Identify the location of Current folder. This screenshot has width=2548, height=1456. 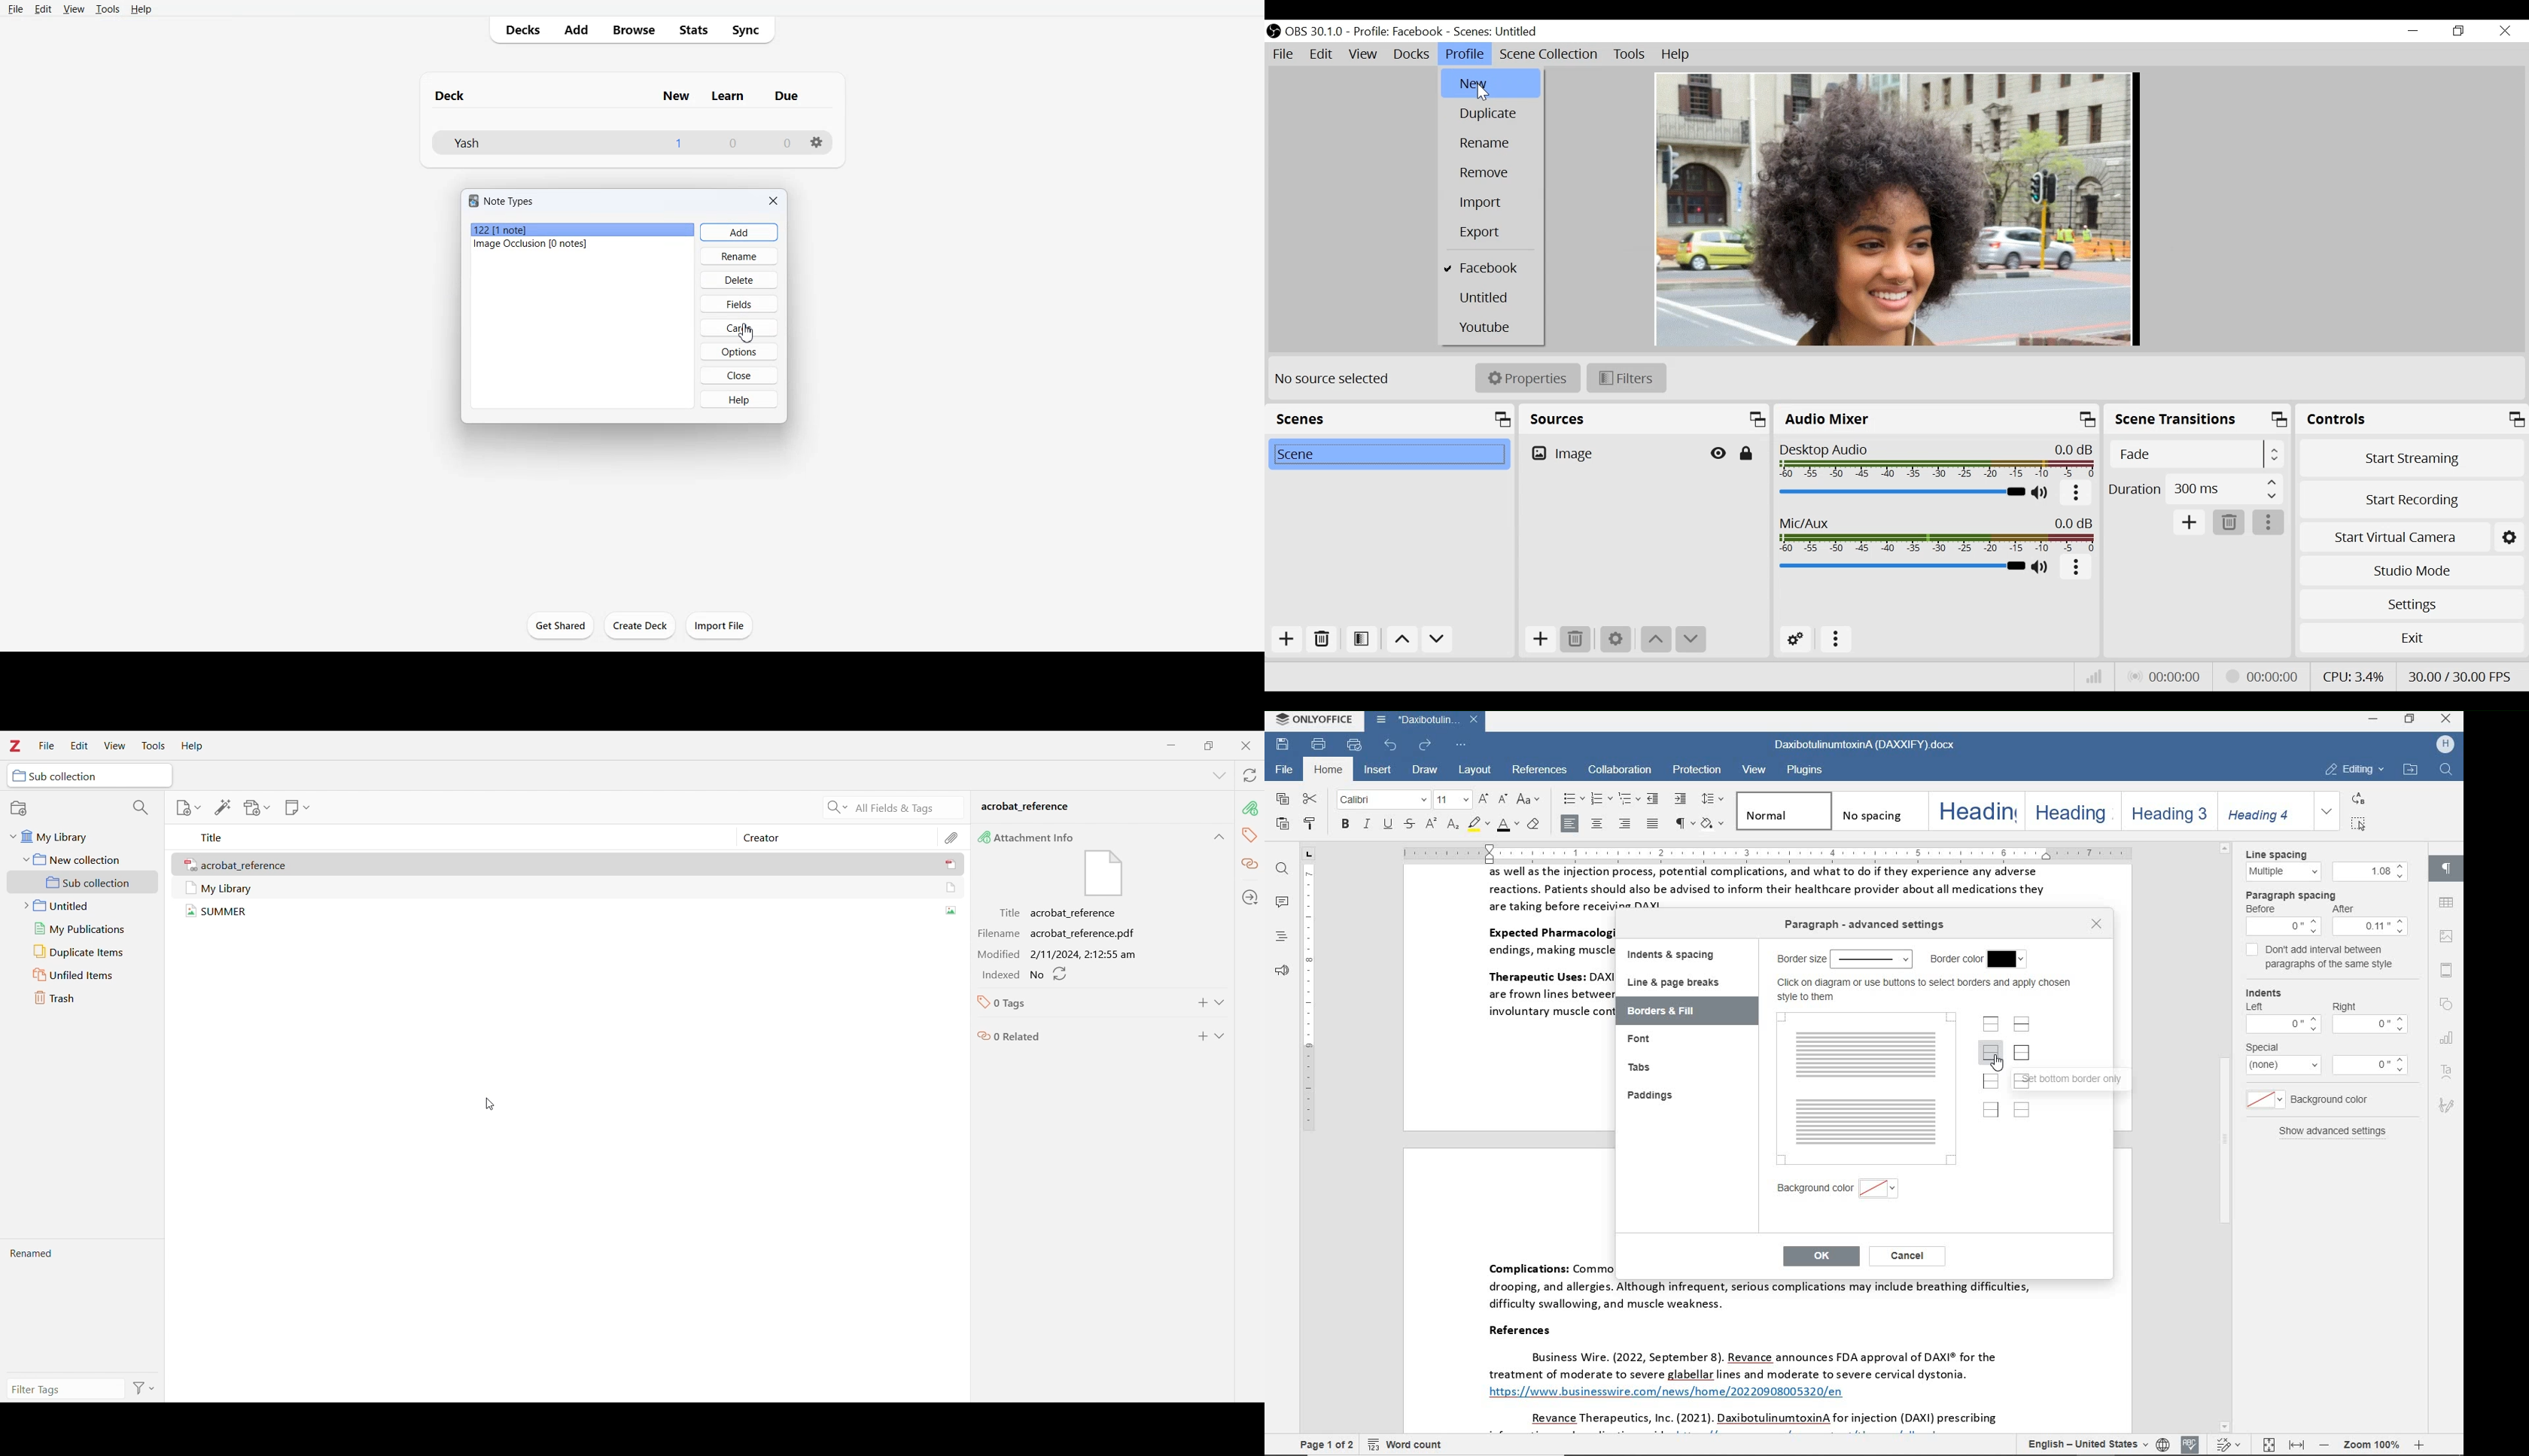
(90, 775).